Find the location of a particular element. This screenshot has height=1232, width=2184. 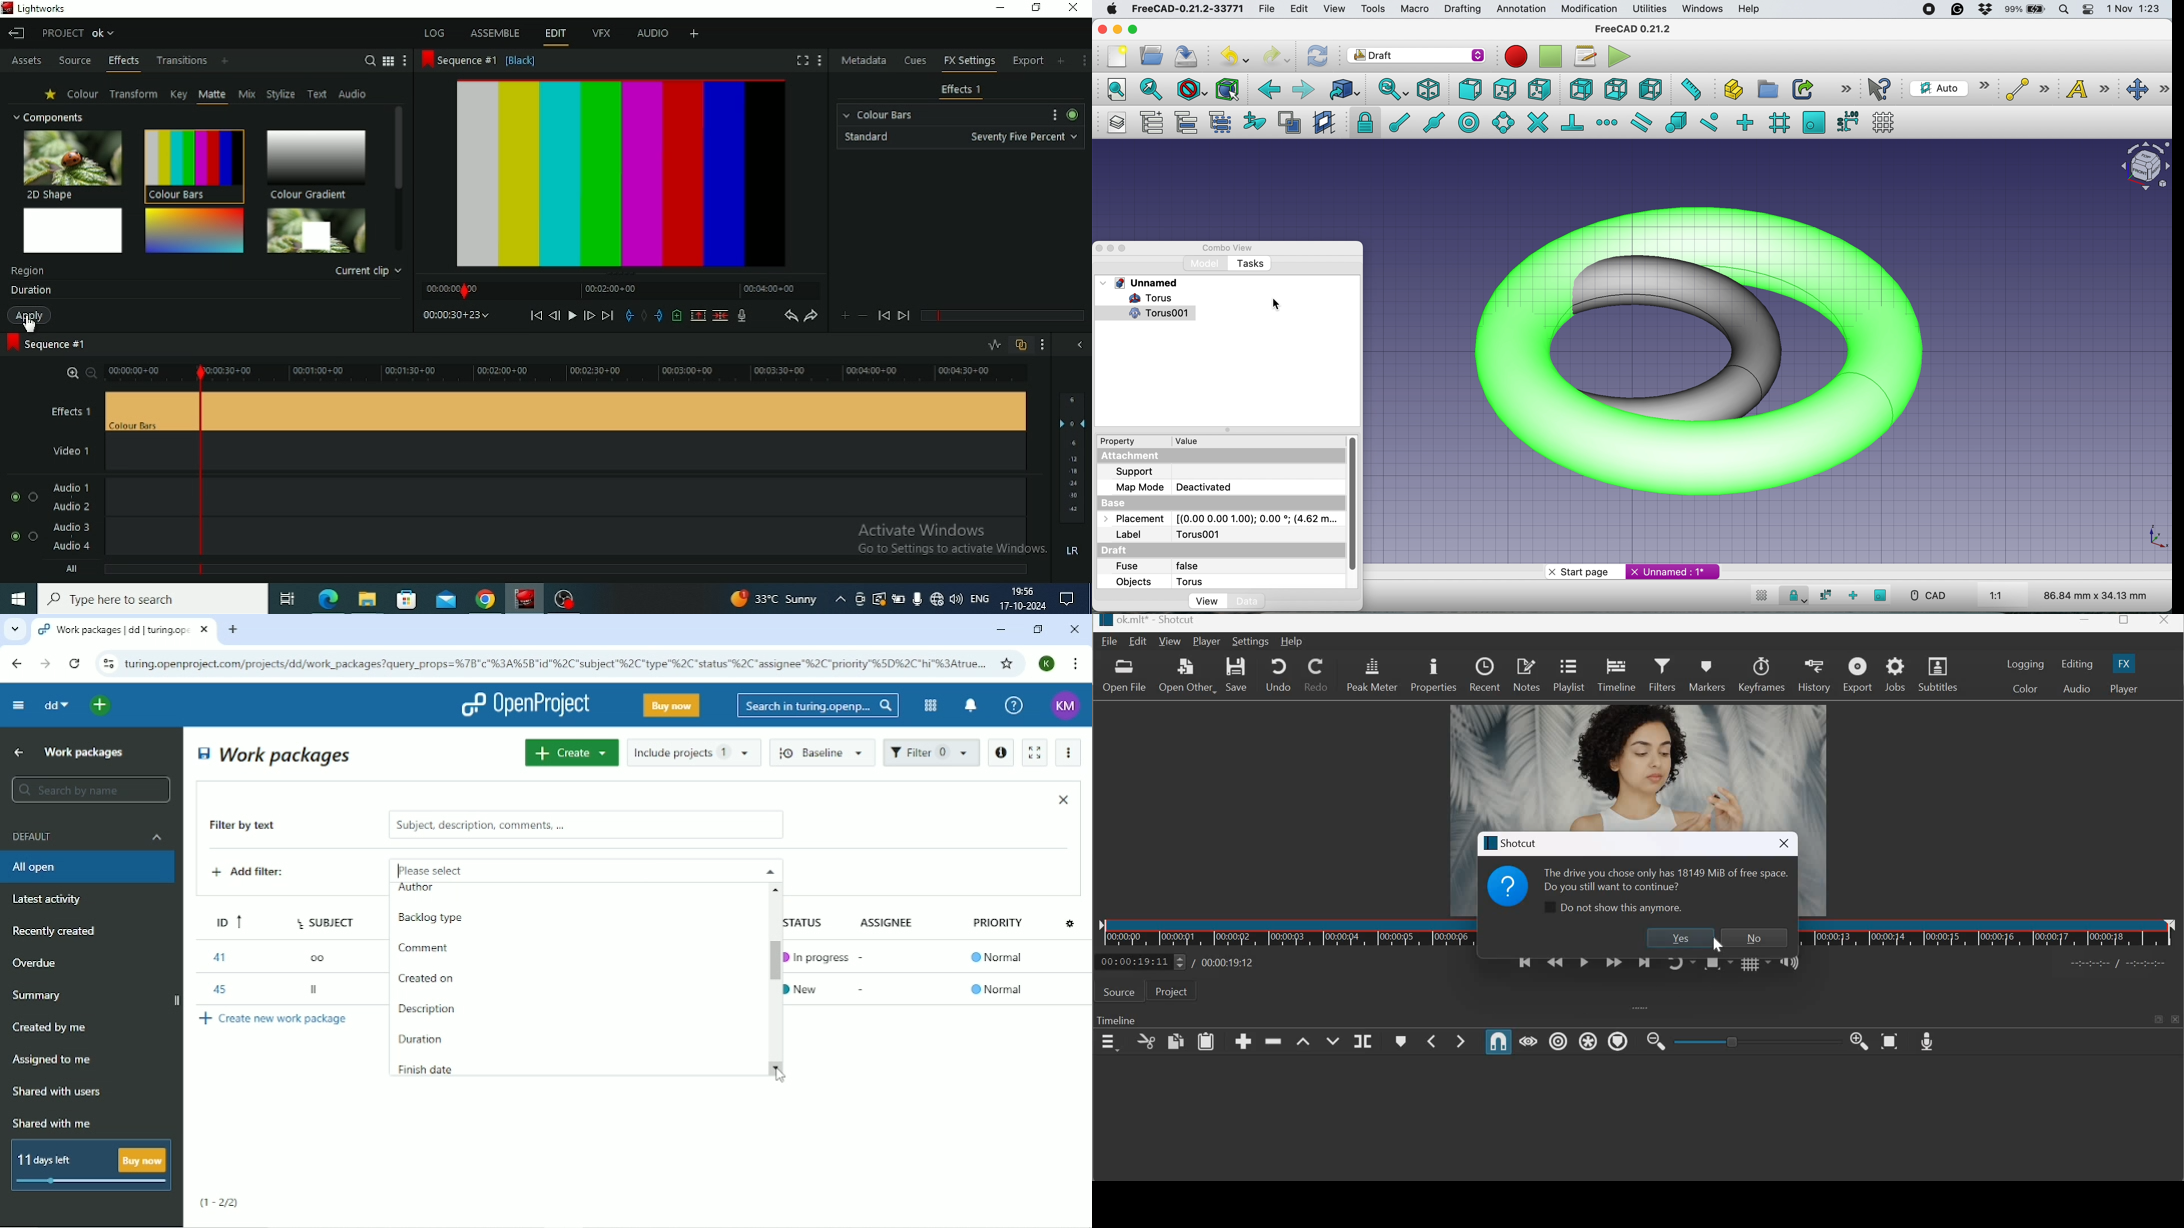

Keyframes is located at coordinates (1762, 674).